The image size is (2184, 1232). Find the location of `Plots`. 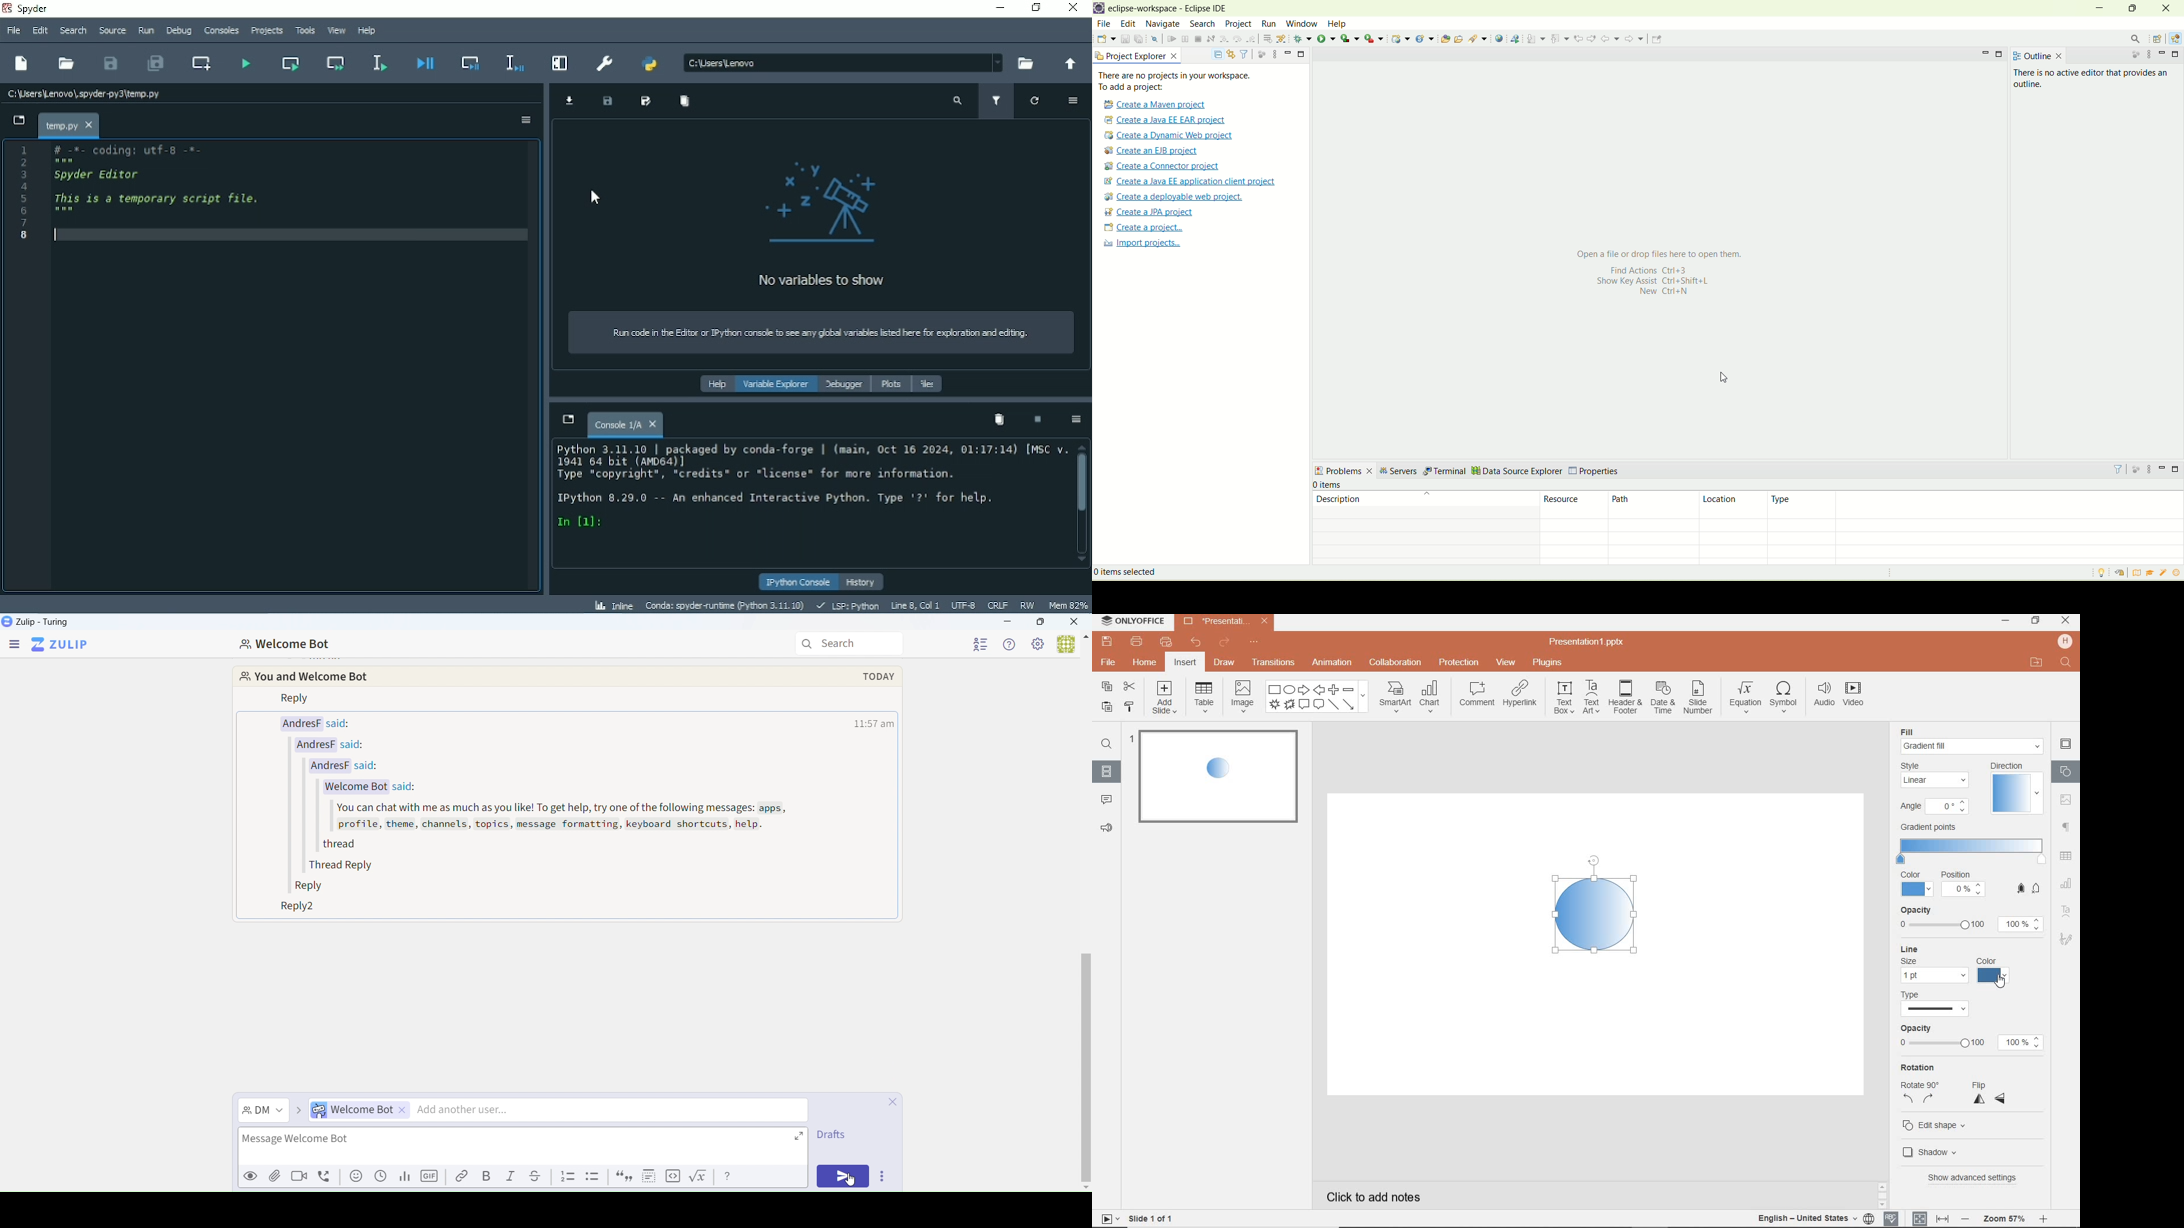

Plots is located at coordinates (891, 385).